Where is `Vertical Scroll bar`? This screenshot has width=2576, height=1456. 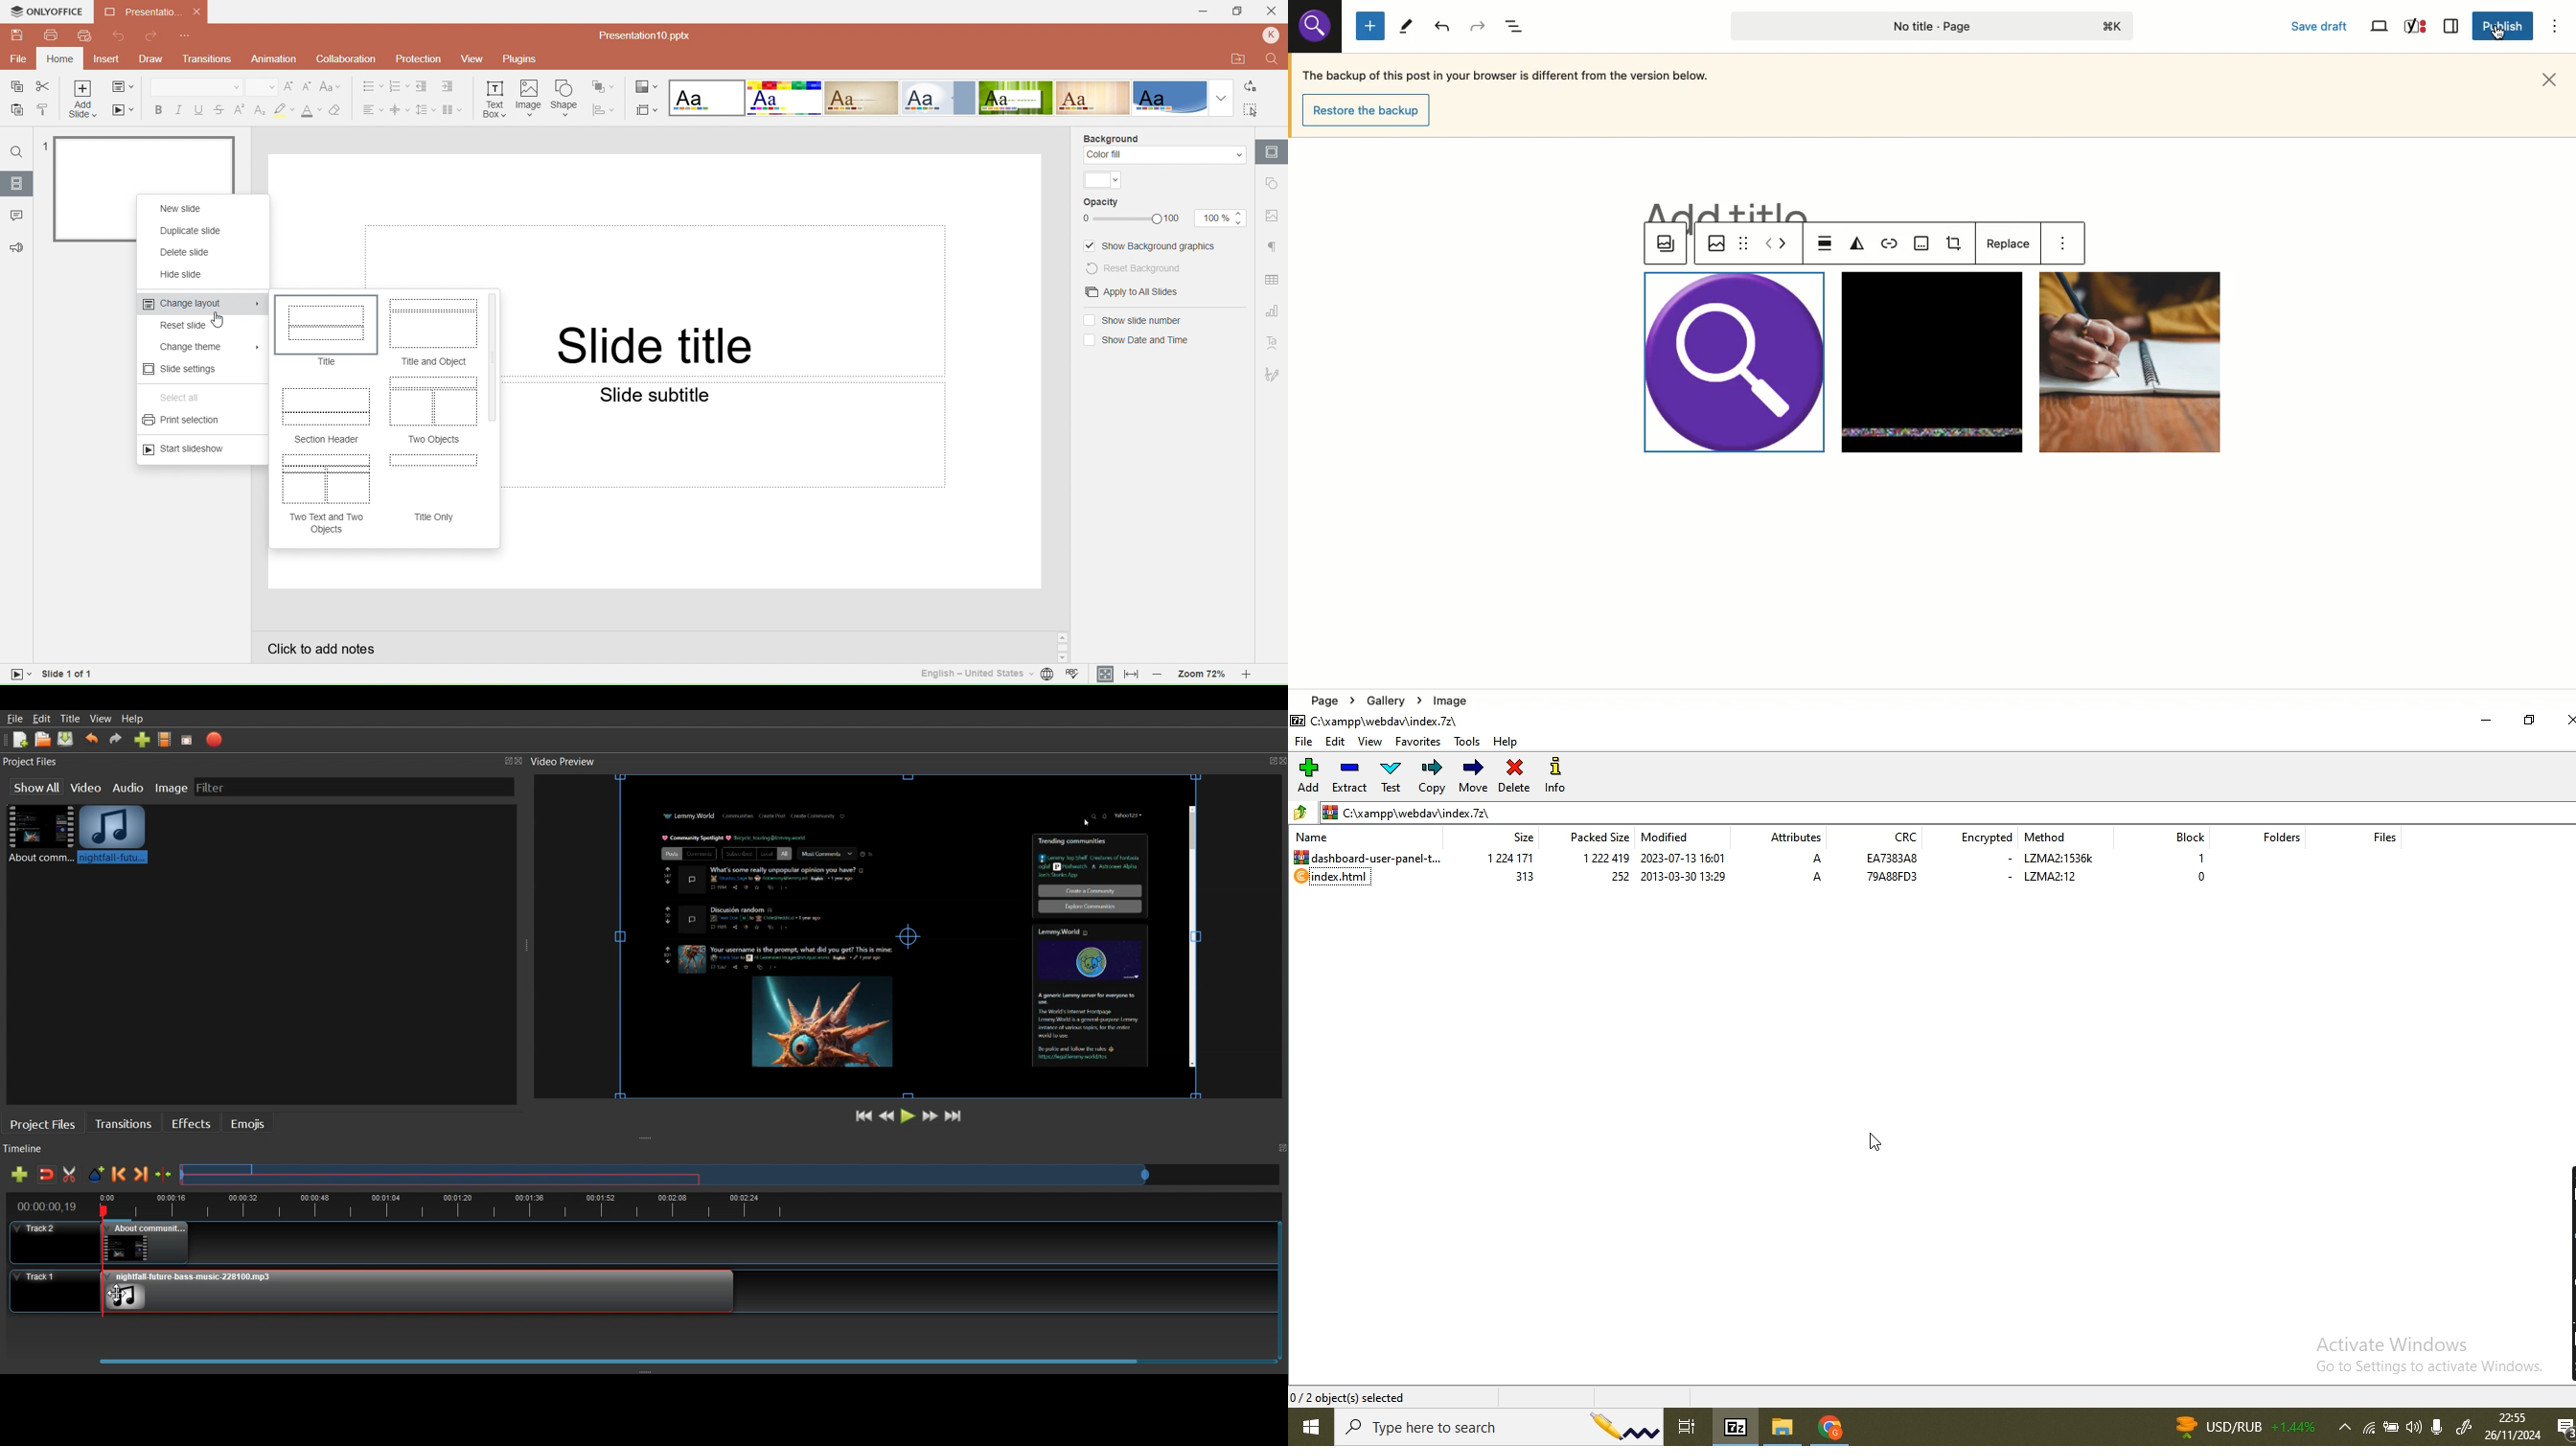
Vertical Scroll bar is located at coordinates (494, 358).